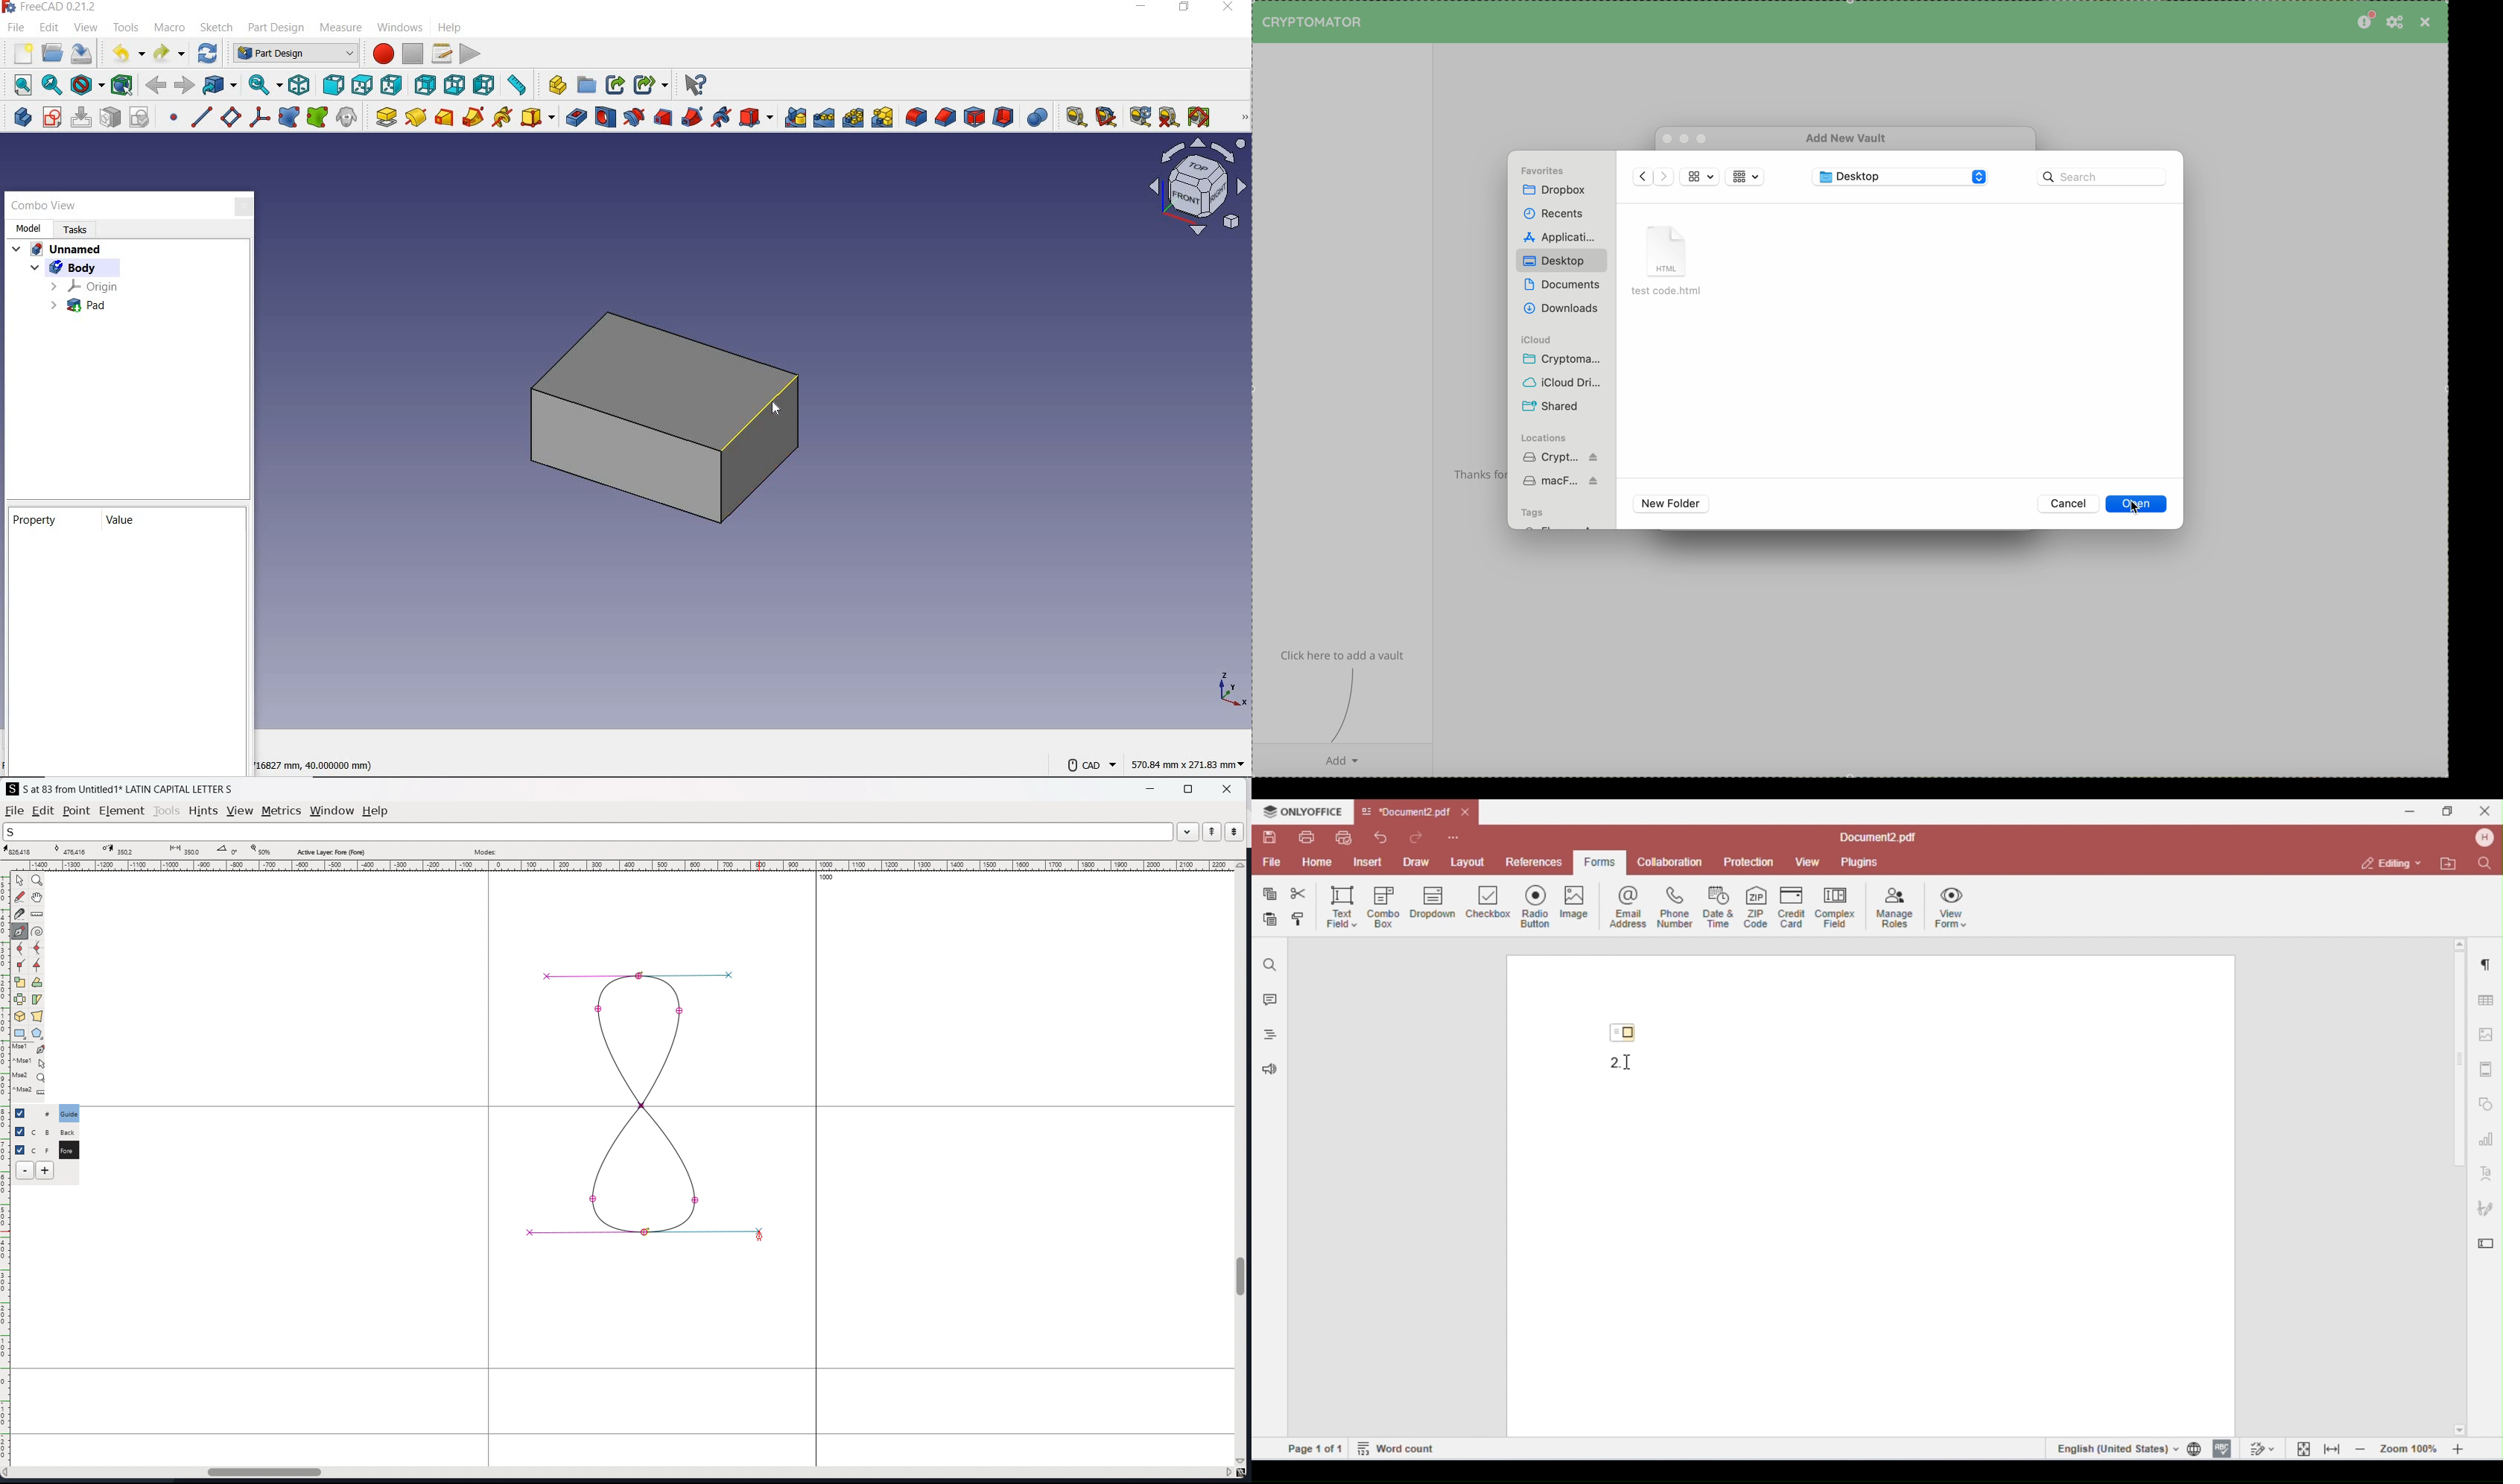 The image size is (2520, 1484). Describe the element at coordinates (536, 117) in the screenshot. I see `create an additive primitive` at that location.